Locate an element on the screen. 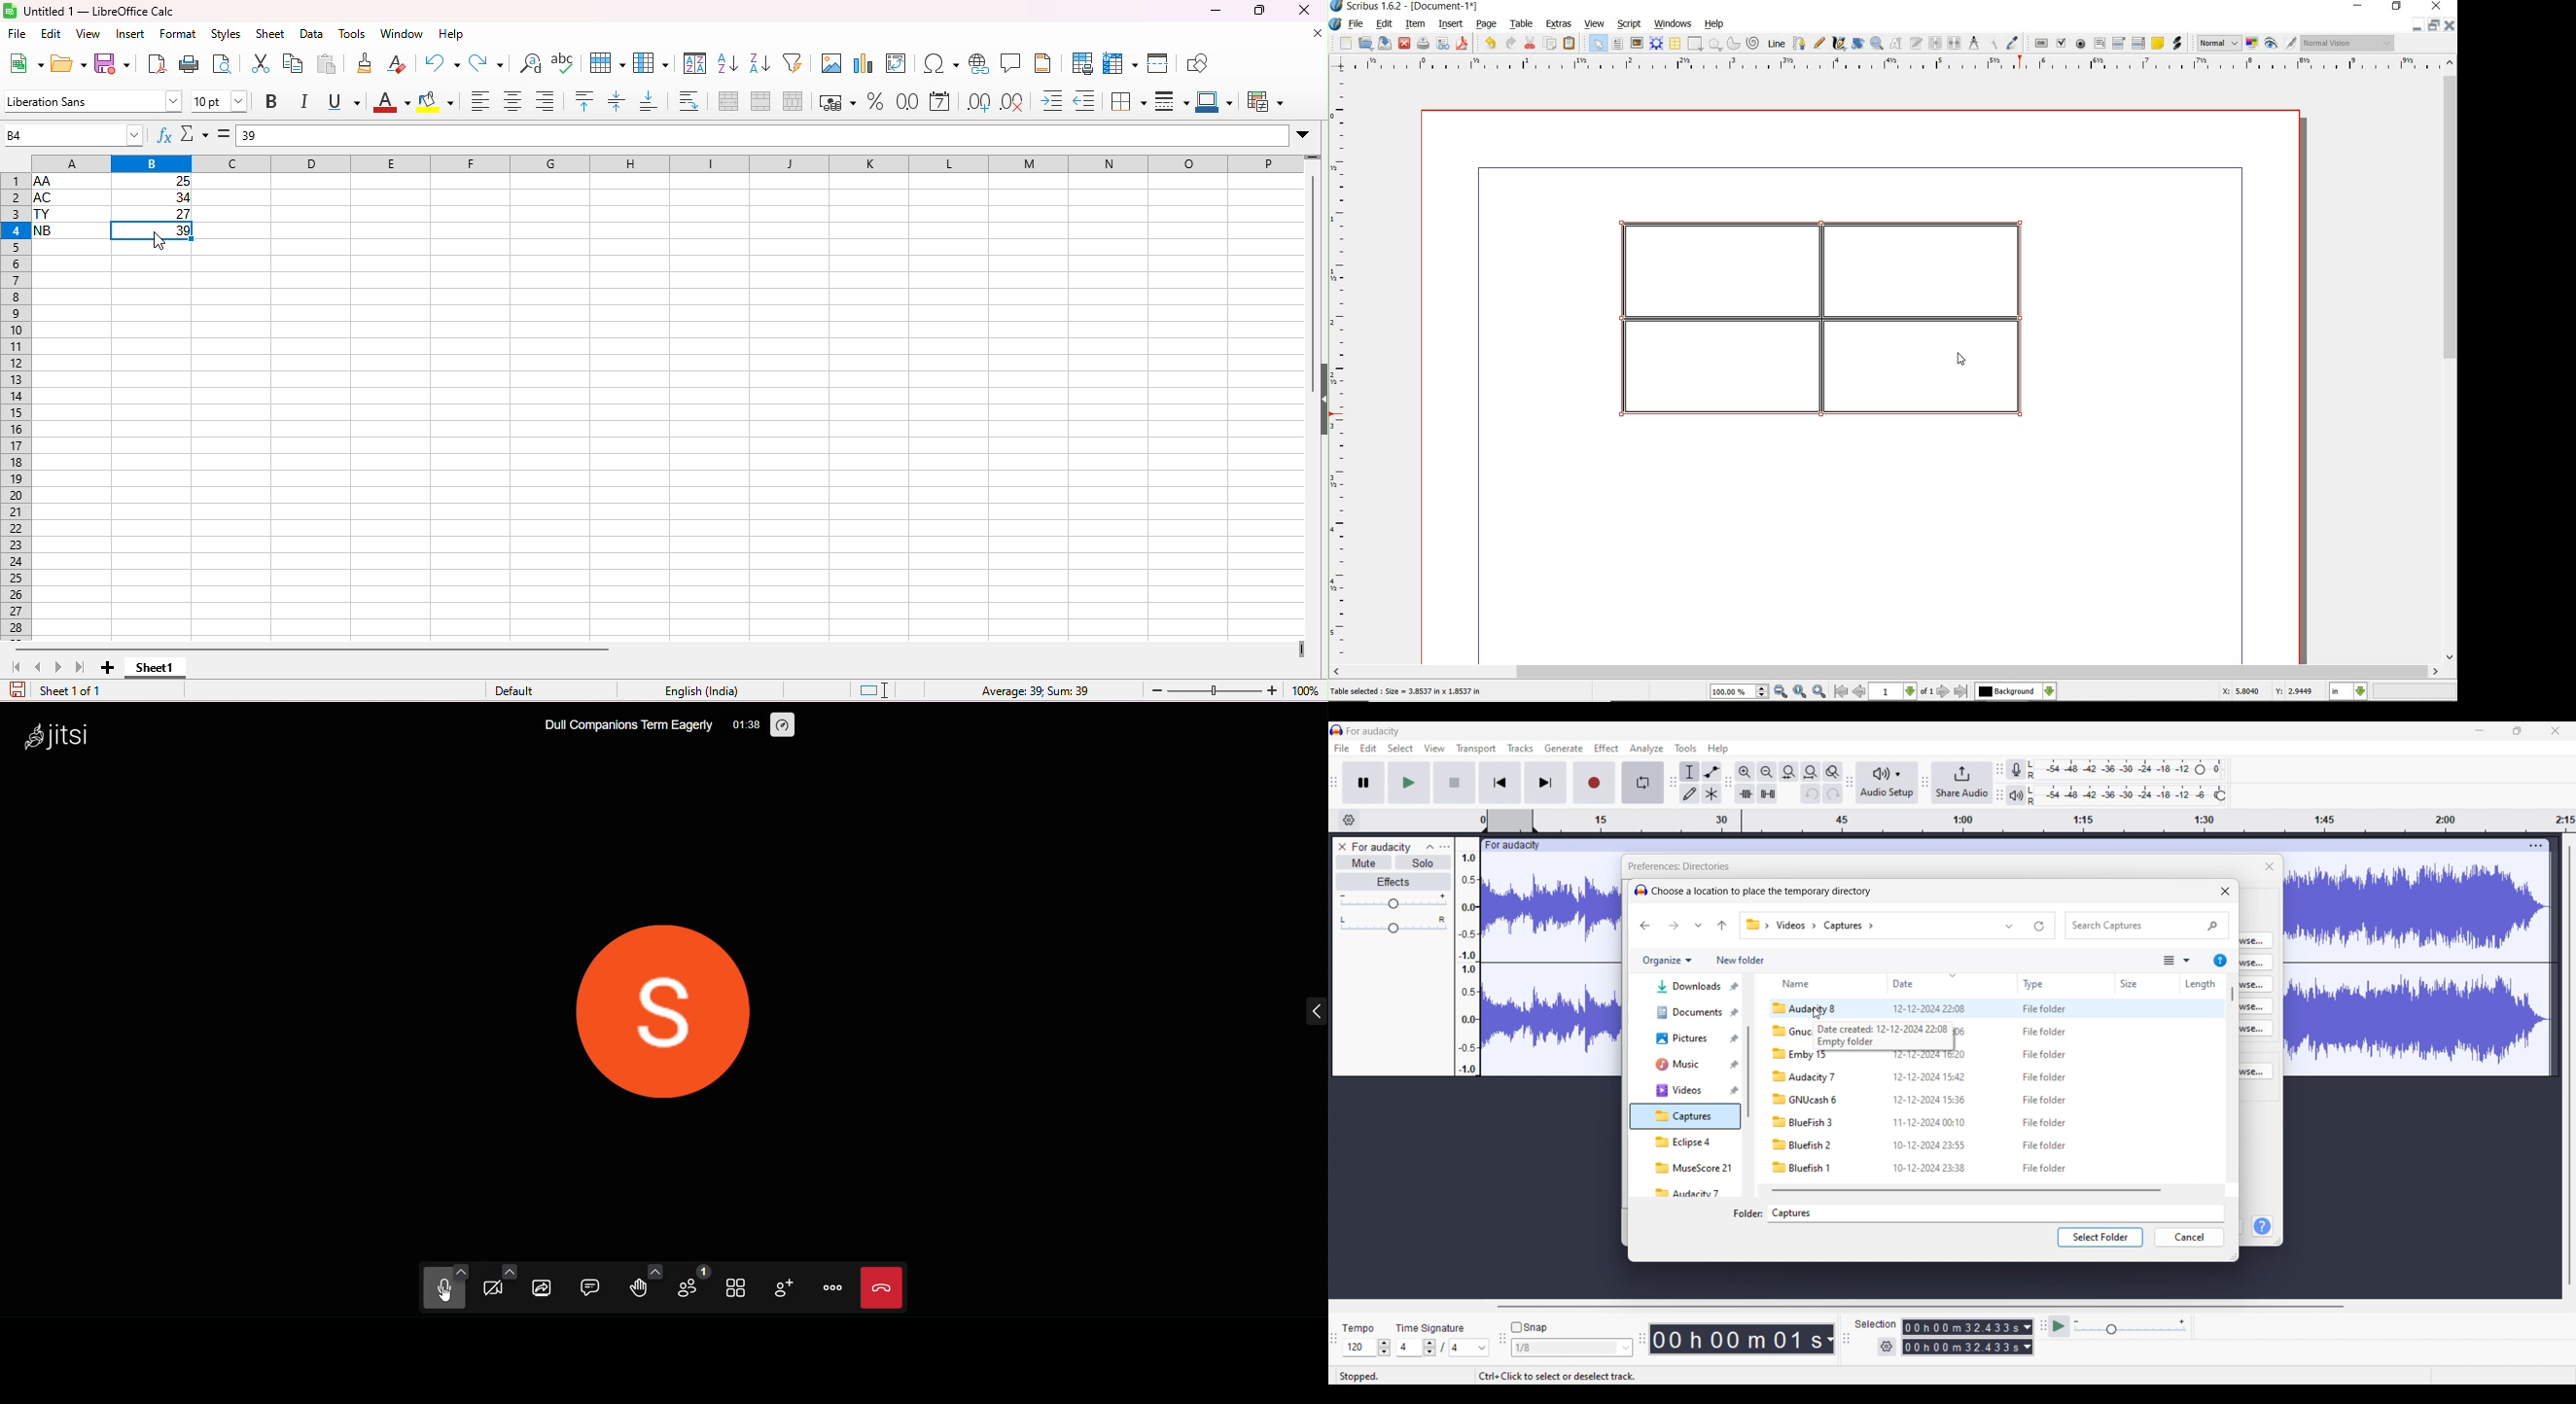  measurements is located at coordinates (1975, 43).